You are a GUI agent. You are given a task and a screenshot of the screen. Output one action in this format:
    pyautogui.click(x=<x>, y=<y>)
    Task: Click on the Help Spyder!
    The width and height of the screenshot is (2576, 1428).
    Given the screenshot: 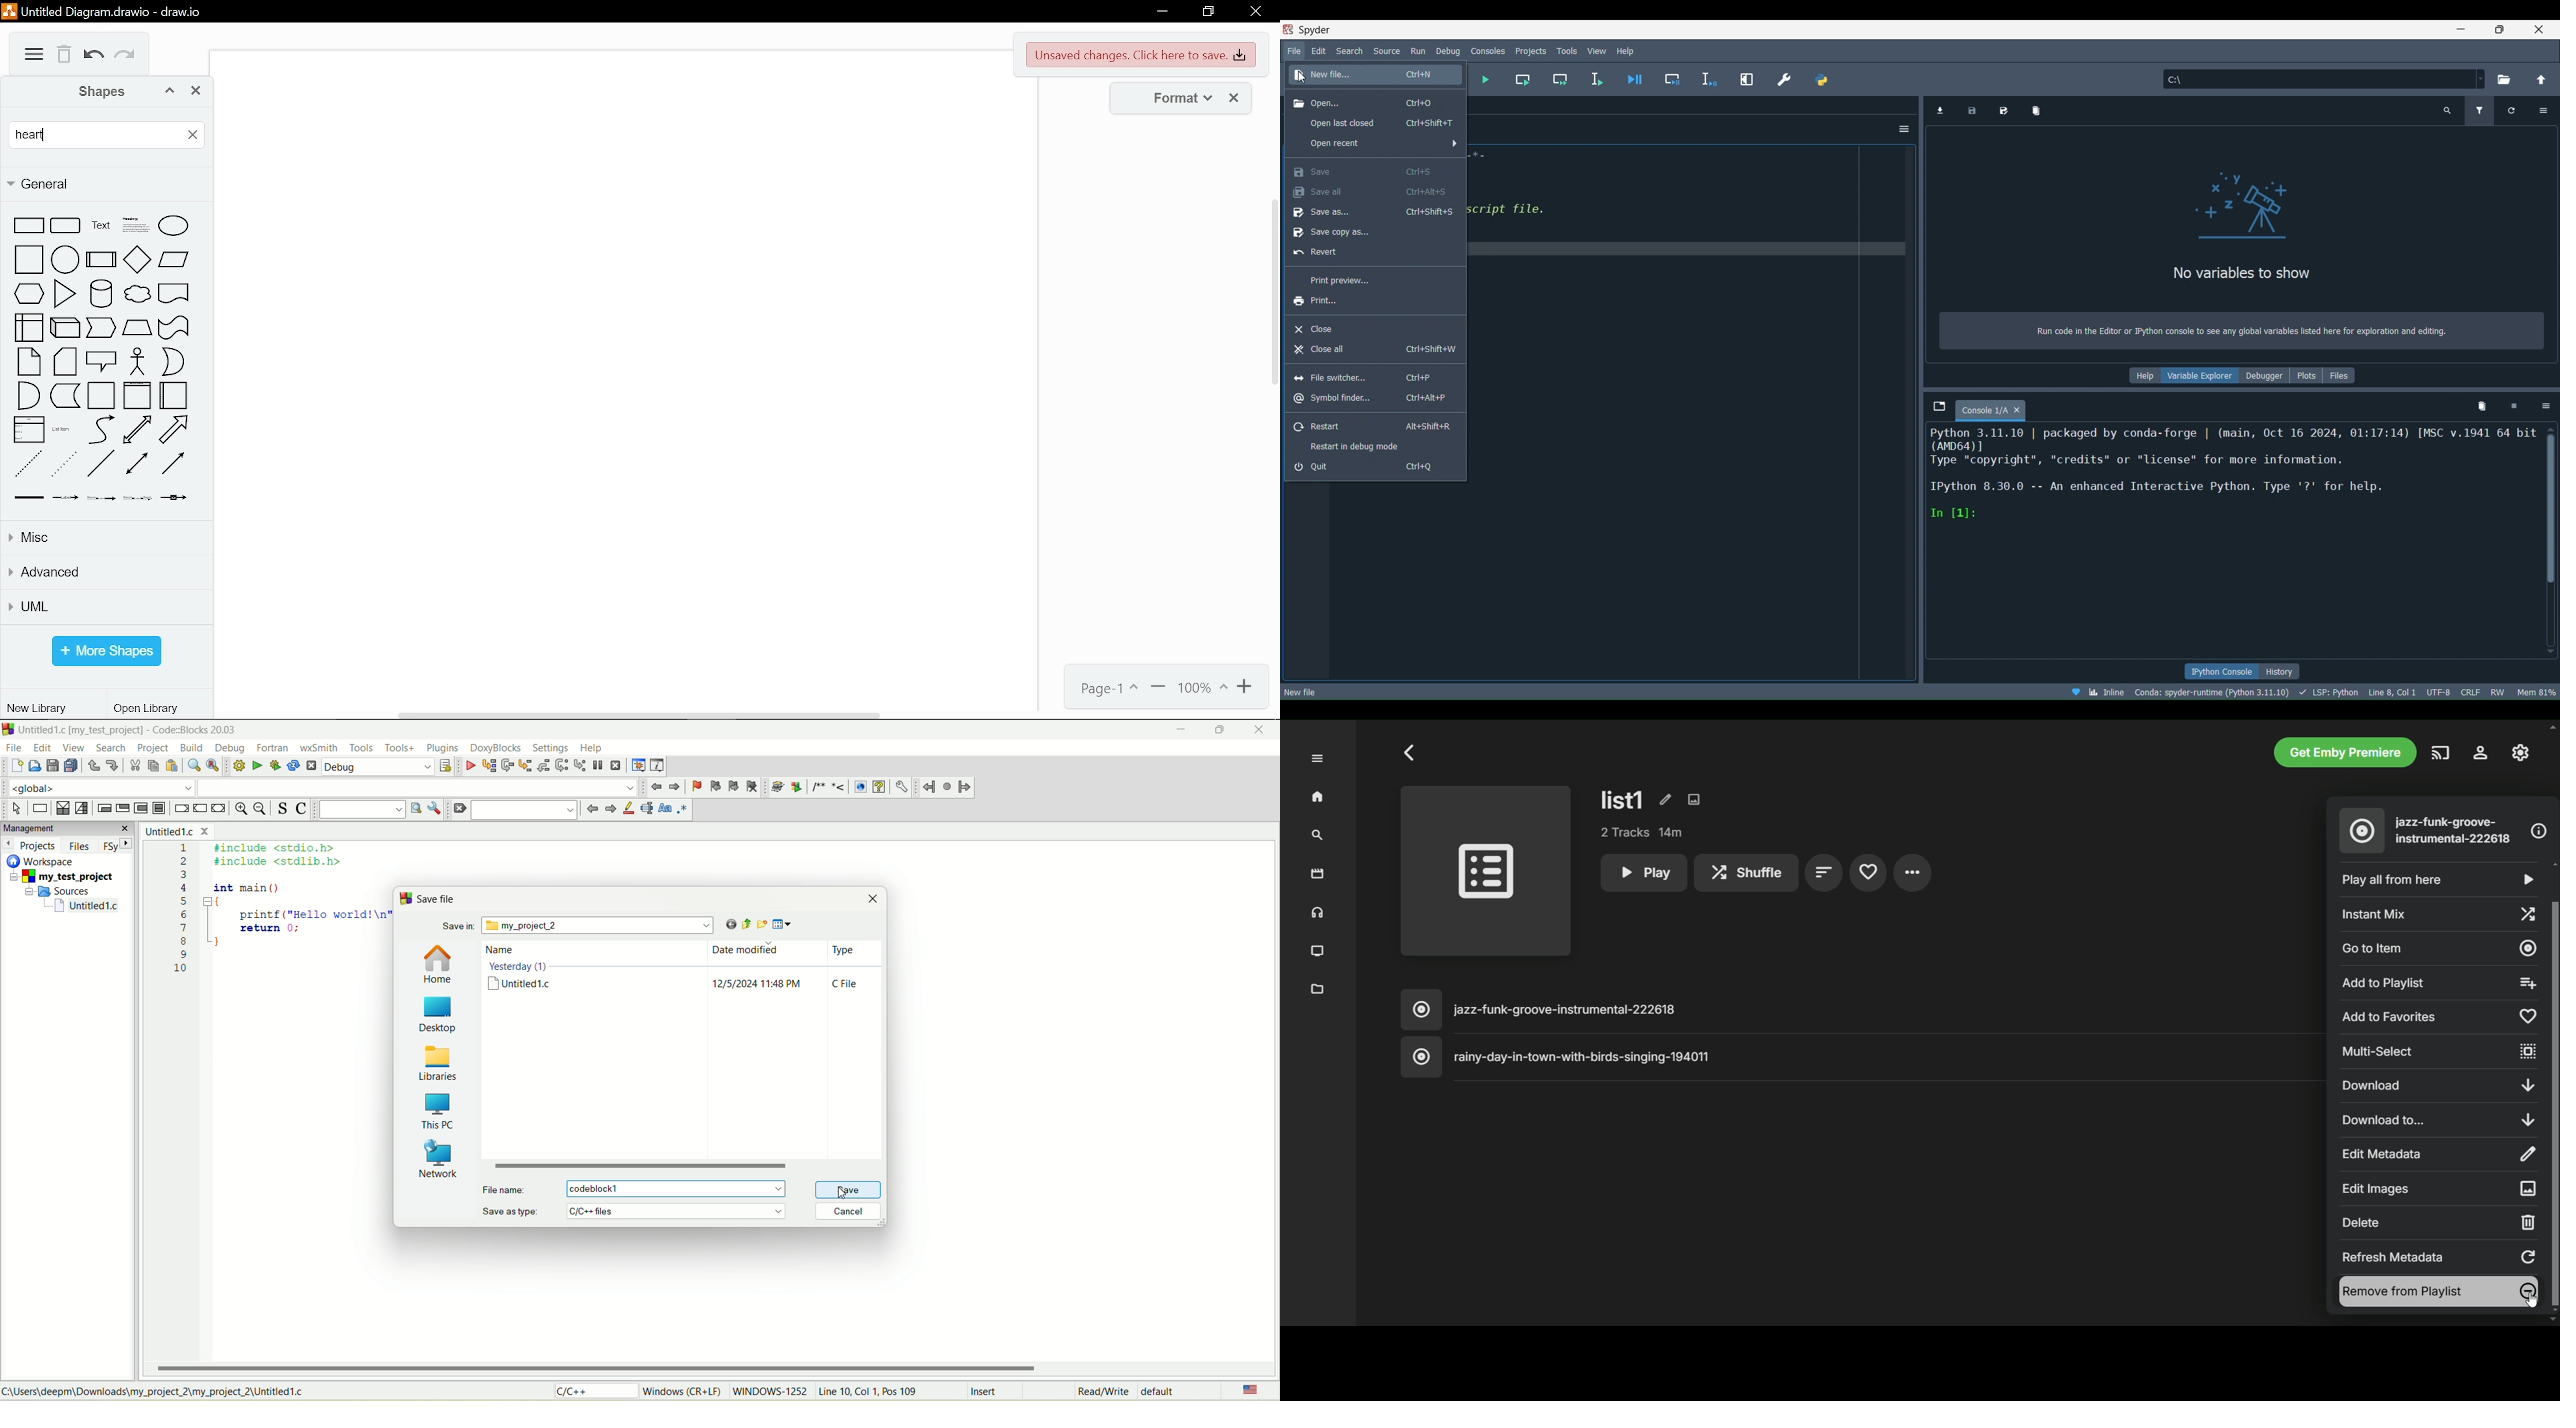 What is the action you would take?
    pyautogui.click(x=2077, y=692)
    